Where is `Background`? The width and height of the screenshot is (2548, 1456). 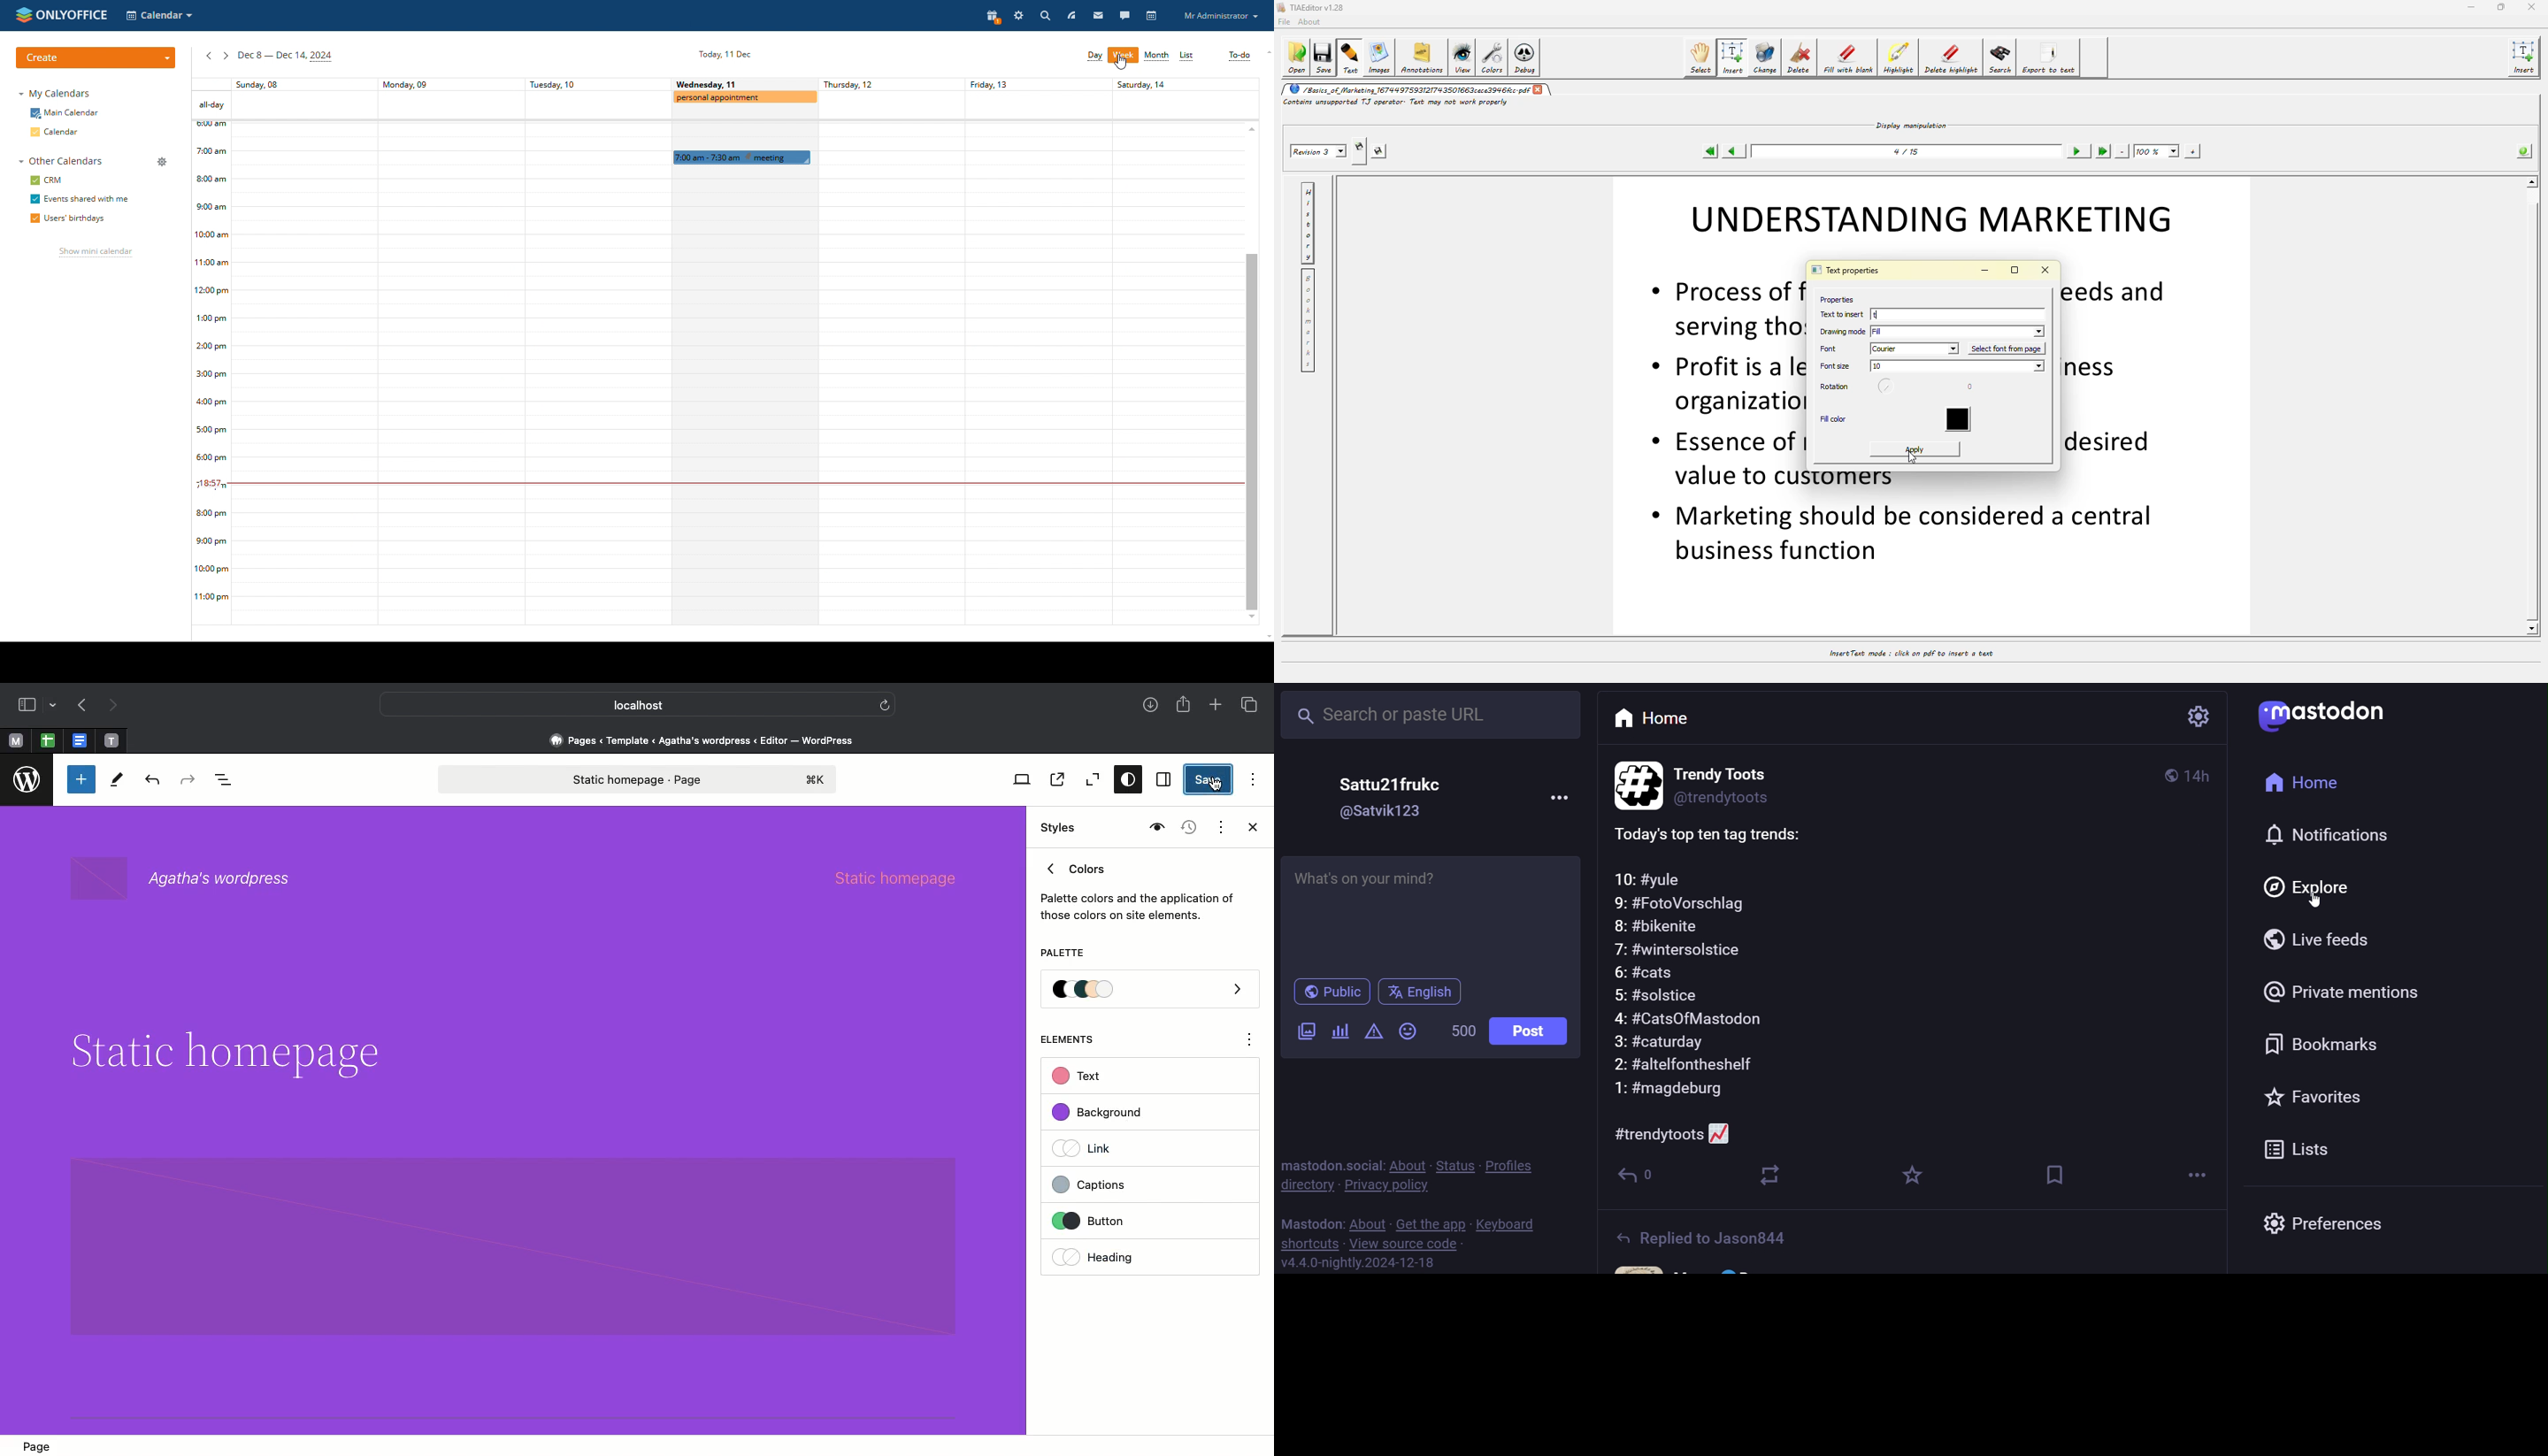
Background is located at coordinates (1106, 1113).